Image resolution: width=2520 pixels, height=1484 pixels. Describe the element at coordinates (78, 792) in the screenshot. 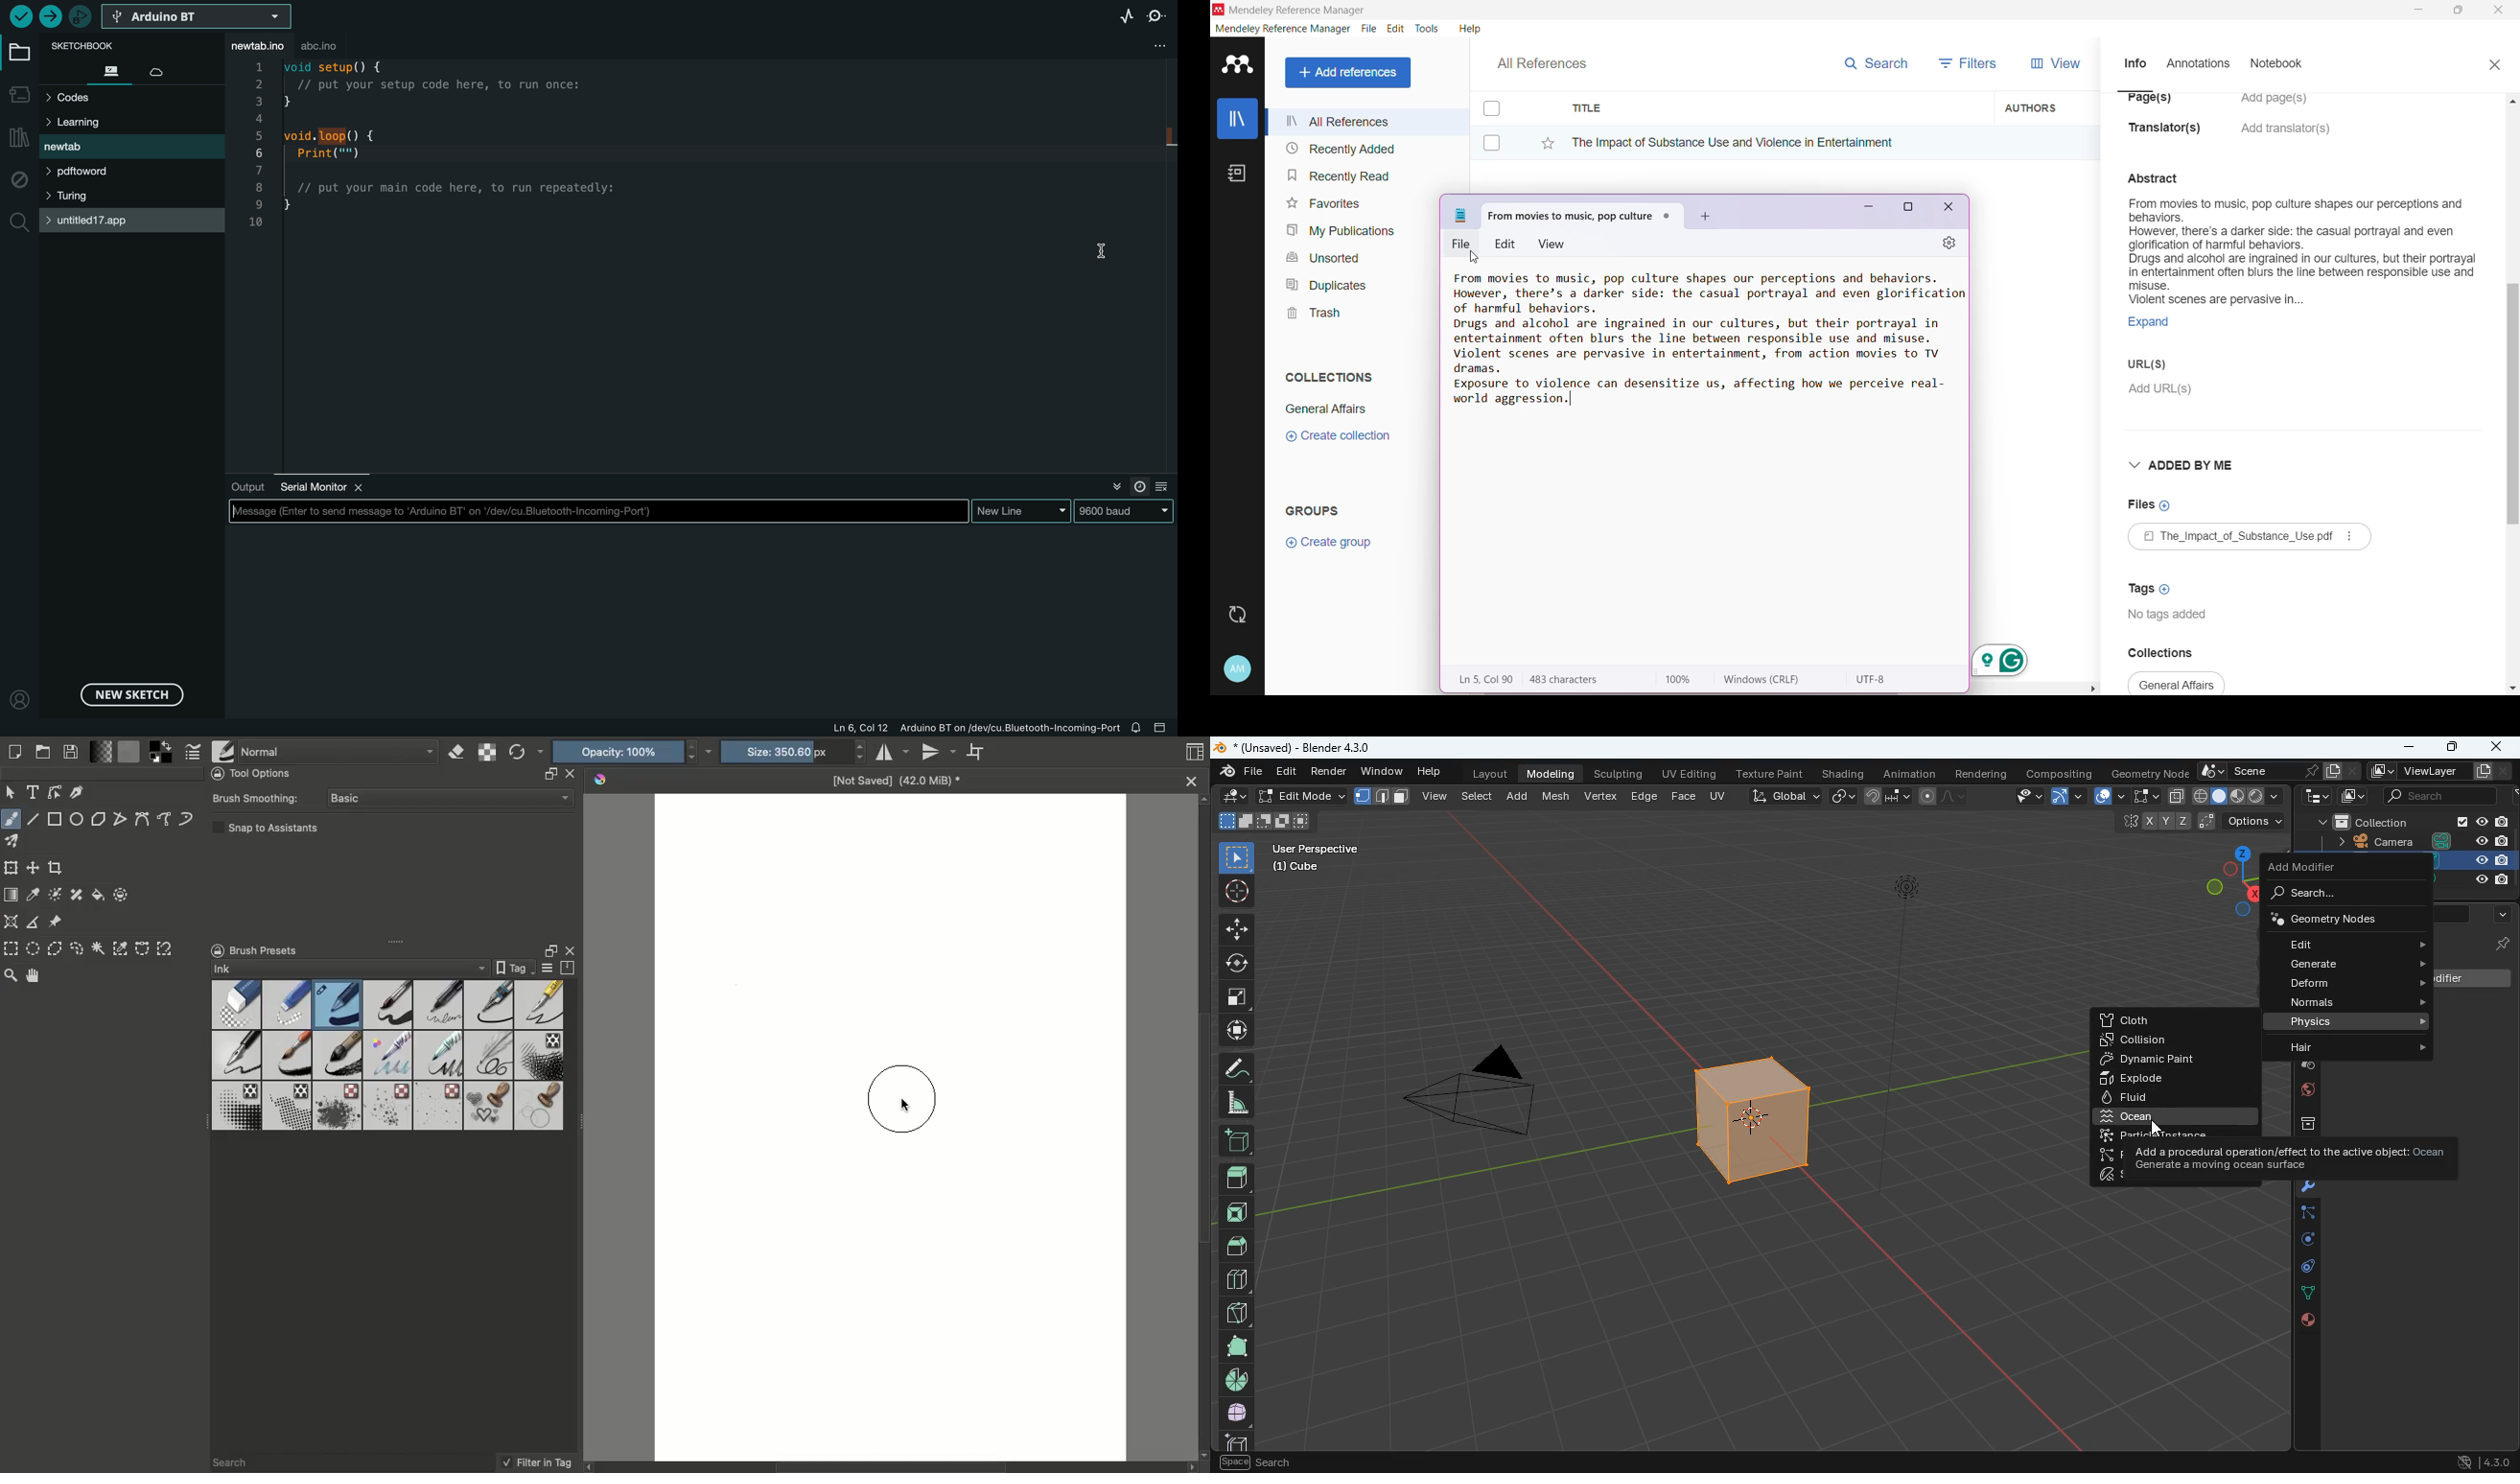

I see `Calligraphy` at that location.